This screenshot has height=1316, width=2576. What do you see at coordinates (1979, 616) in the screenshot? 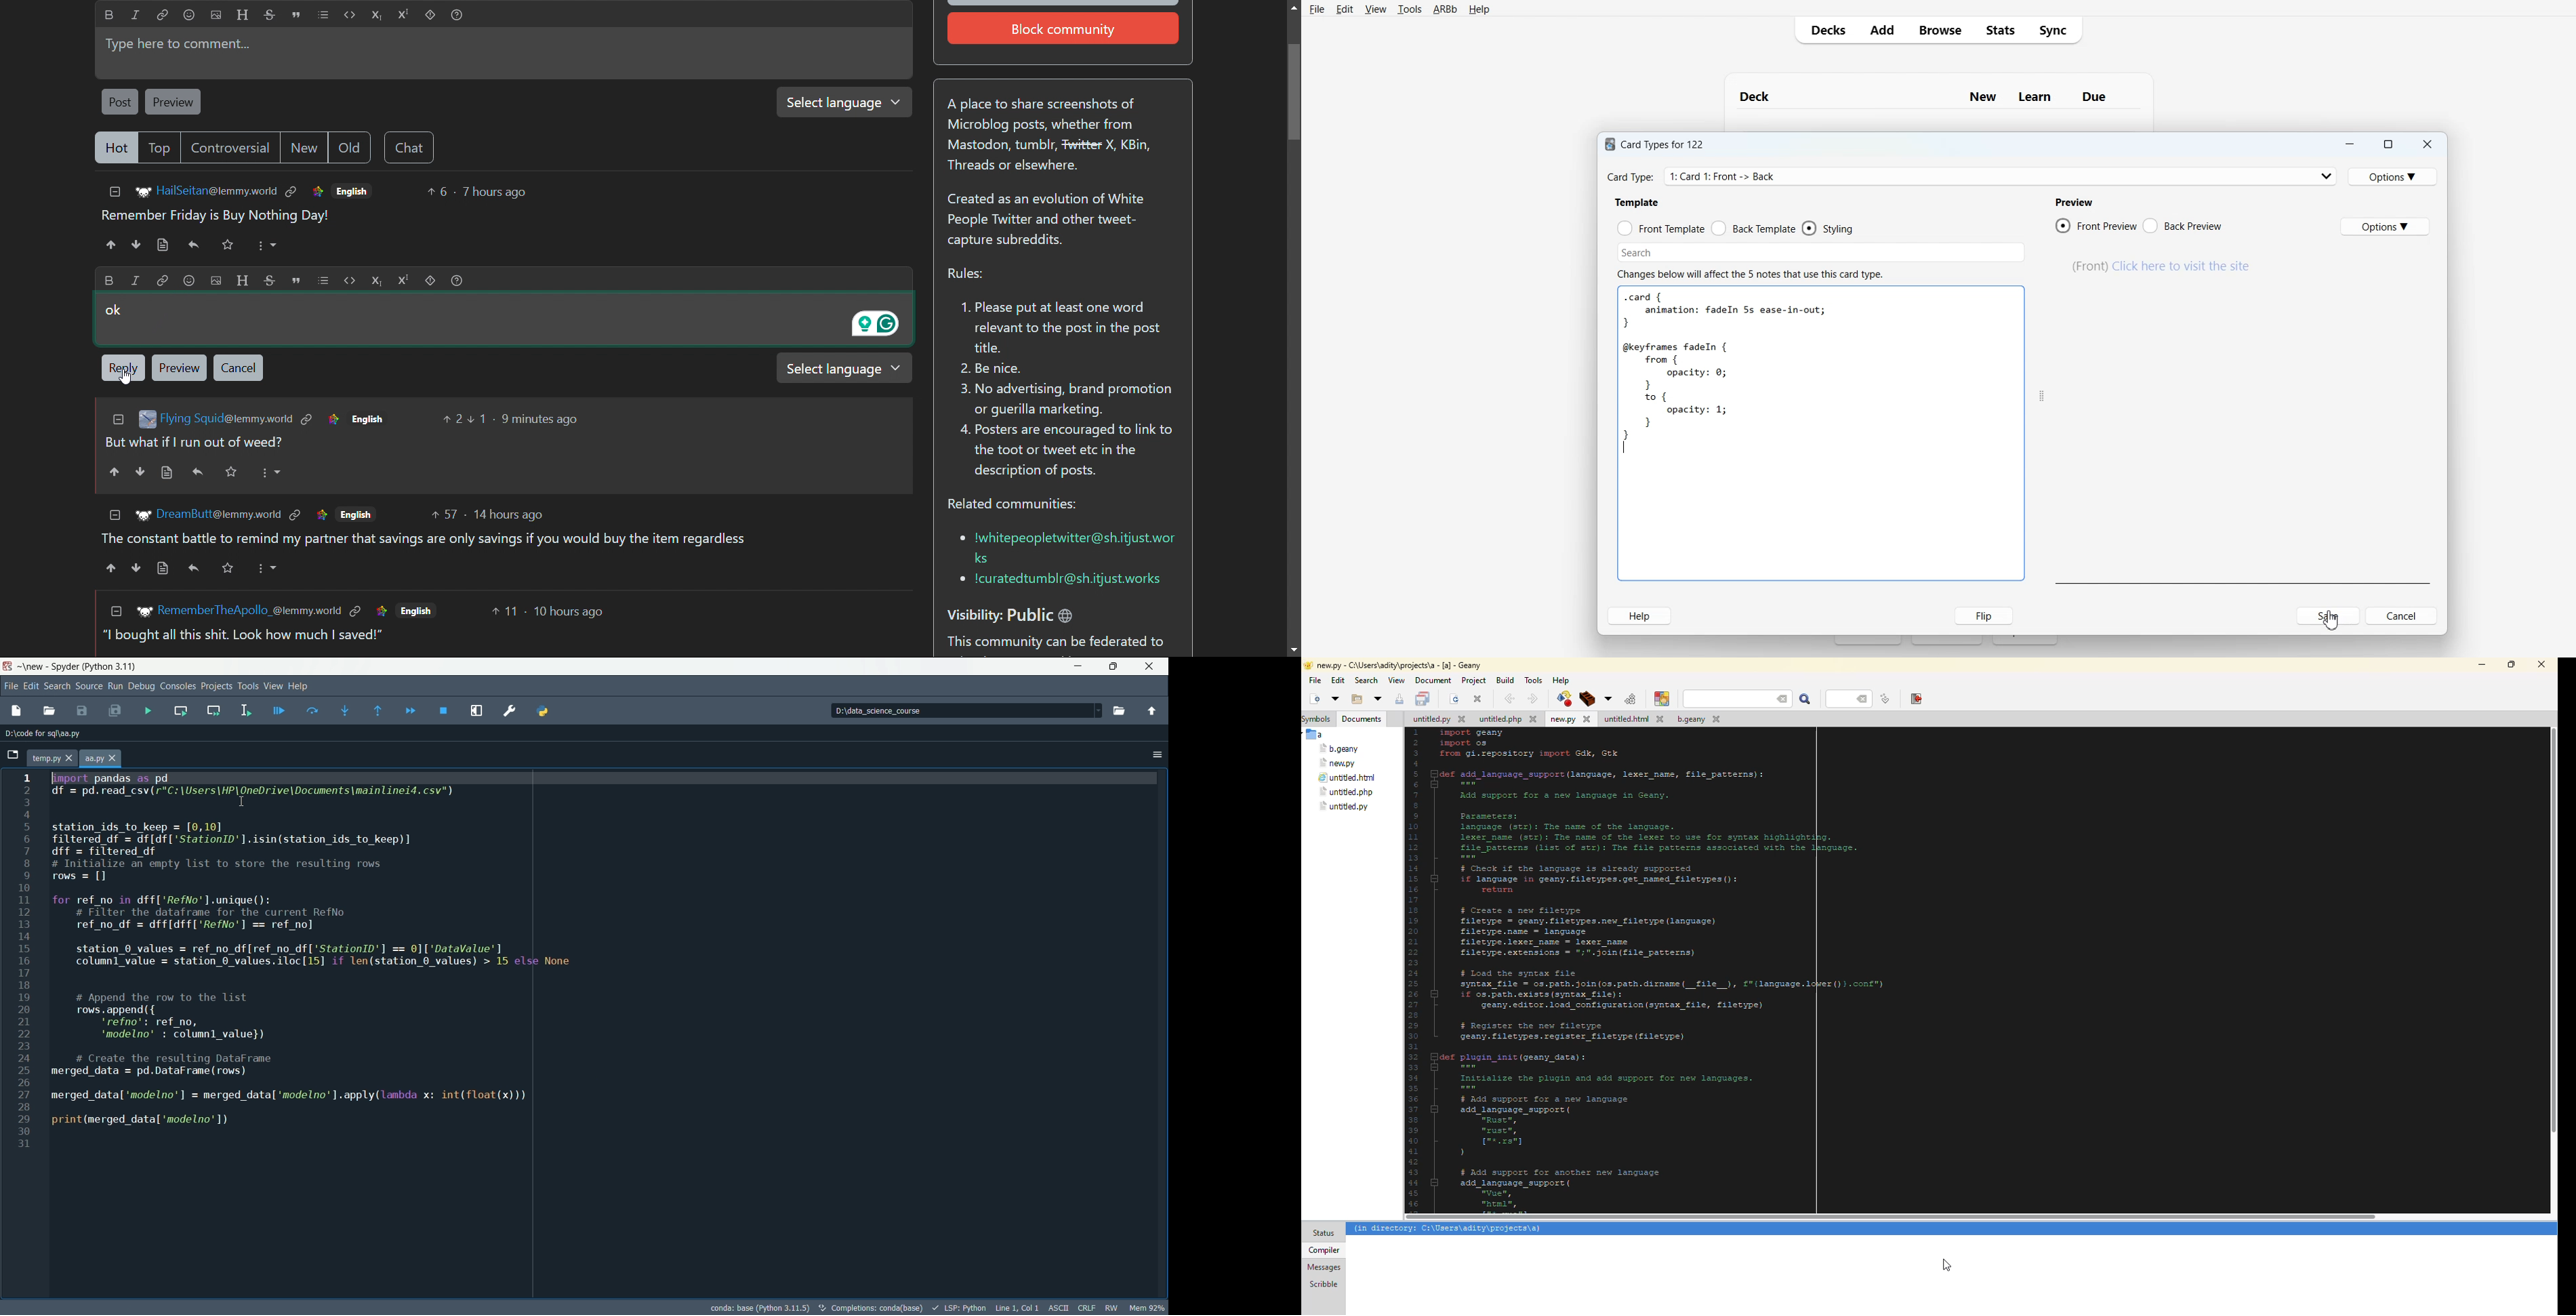
I see `Flip` at bounding box center [1979, 616].